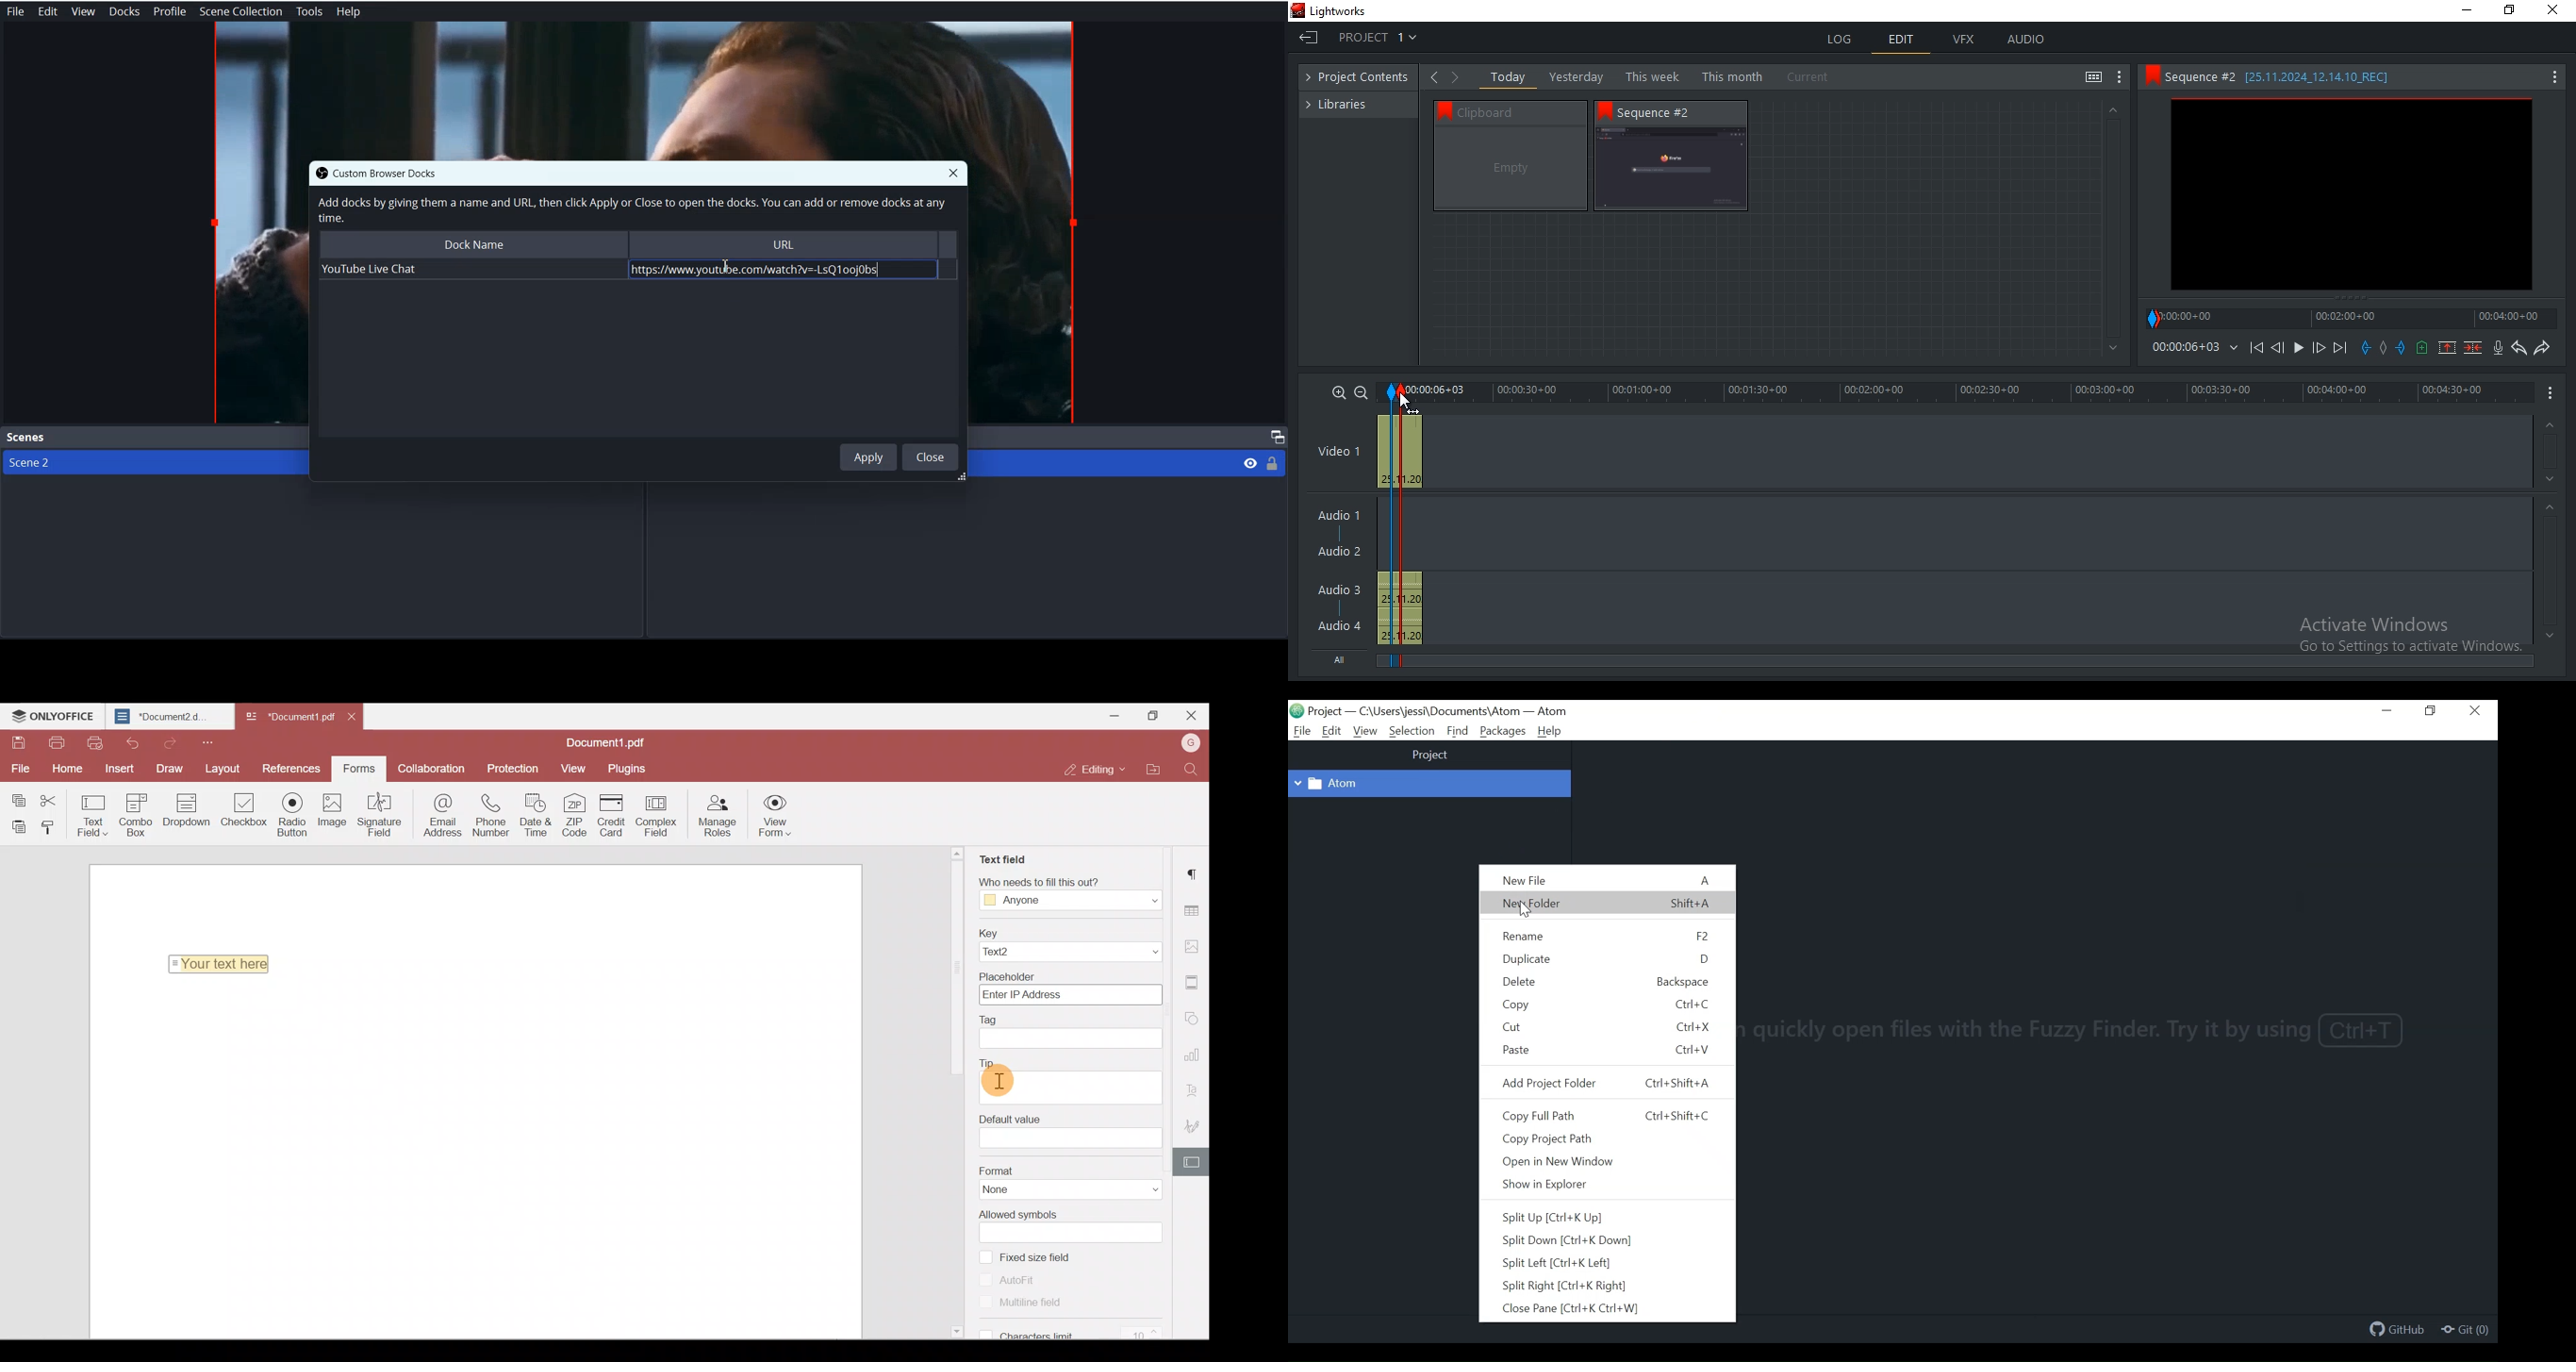  Describe the element at coordinates (132, 742) in the screenshot. I see `Undo` at that location.